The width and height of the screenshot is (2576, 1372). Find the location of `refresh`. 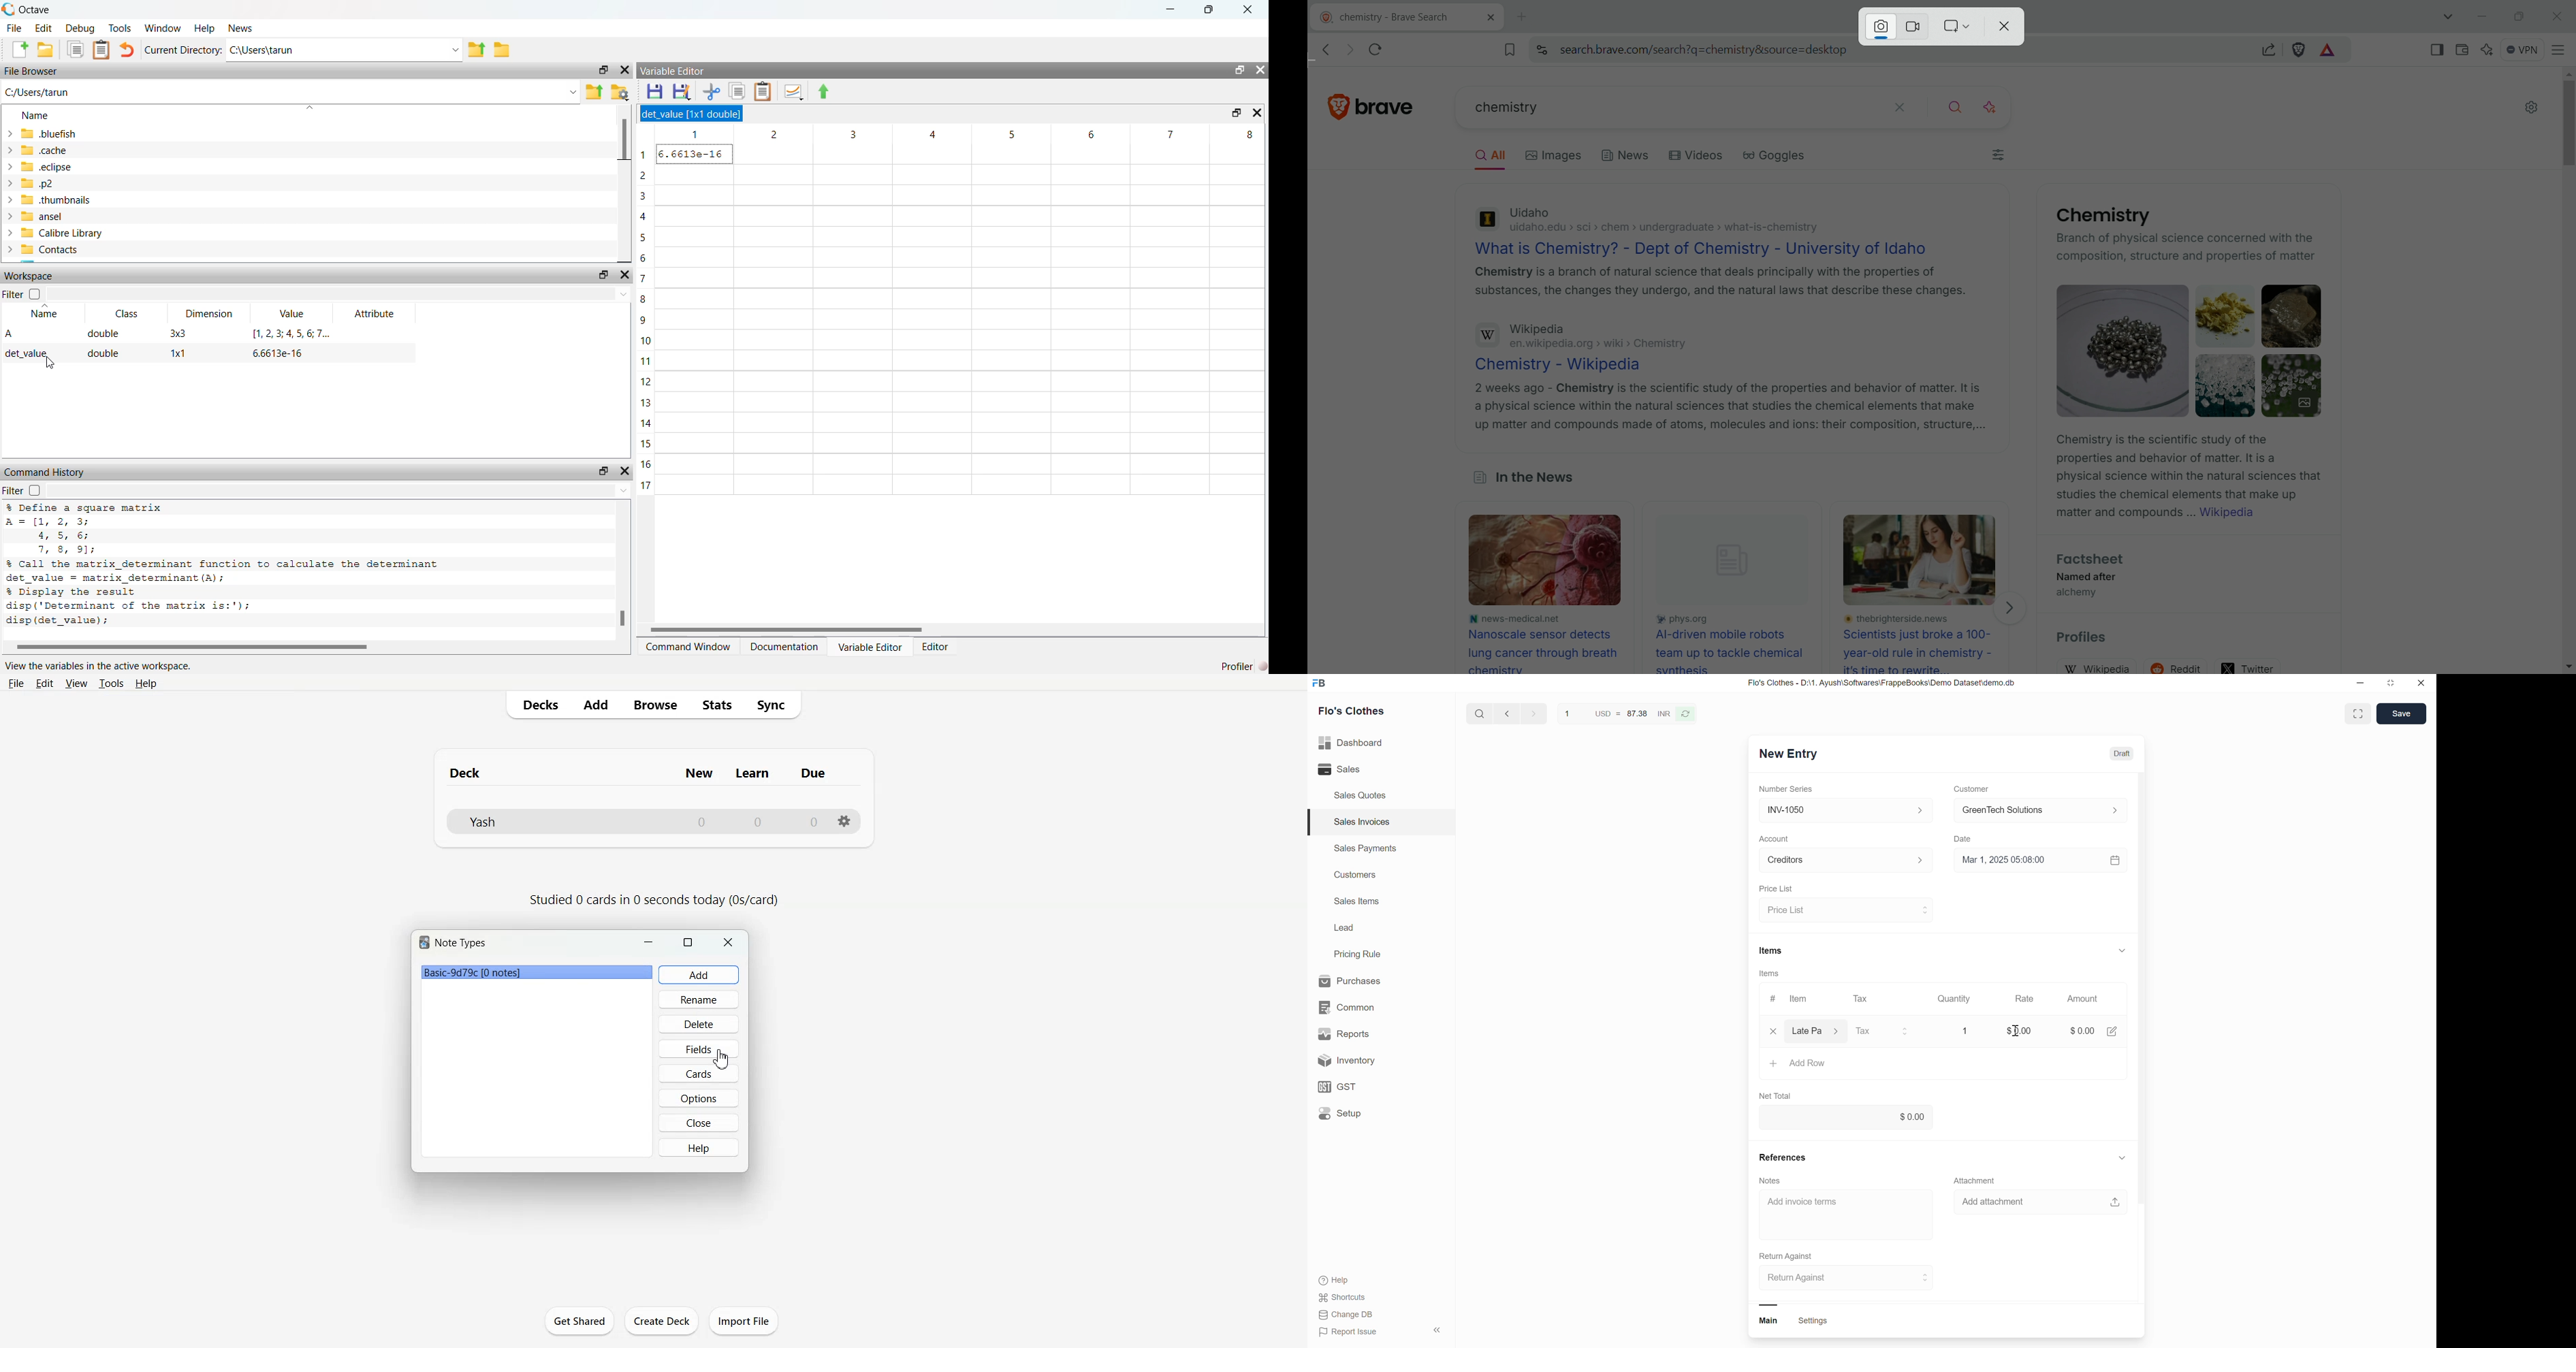

refresh is located at coordinates (1688, 716).